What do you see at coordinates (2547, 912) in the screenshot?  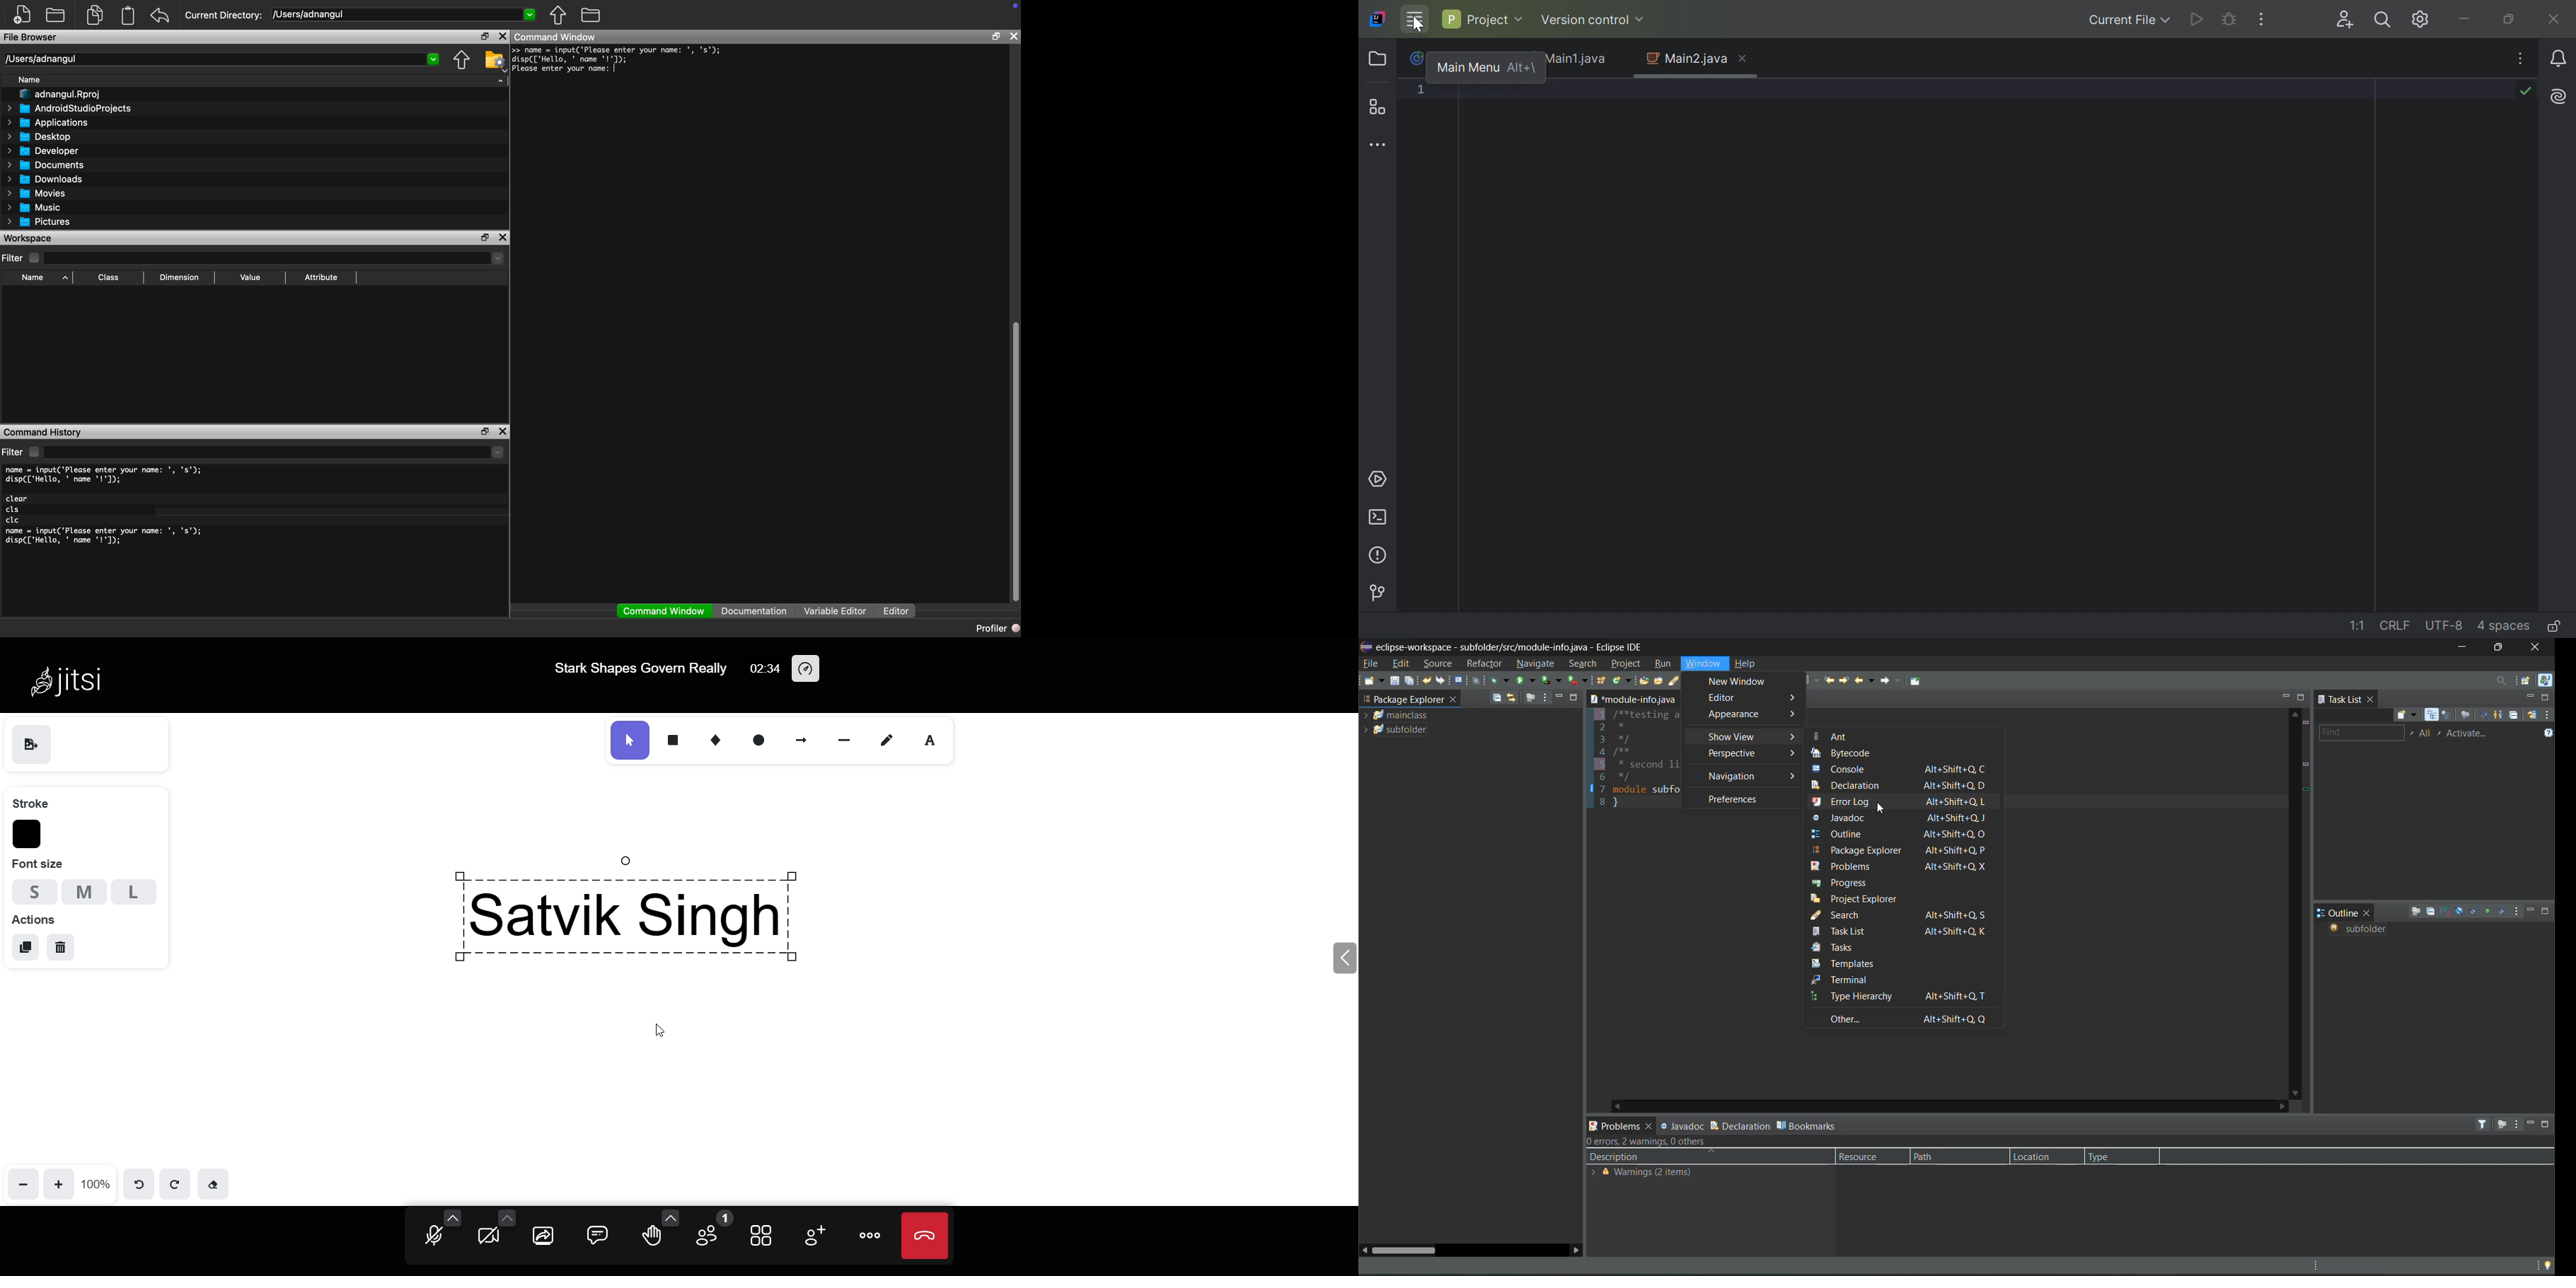 I see `maximize` at bounding box center [2547, 912].